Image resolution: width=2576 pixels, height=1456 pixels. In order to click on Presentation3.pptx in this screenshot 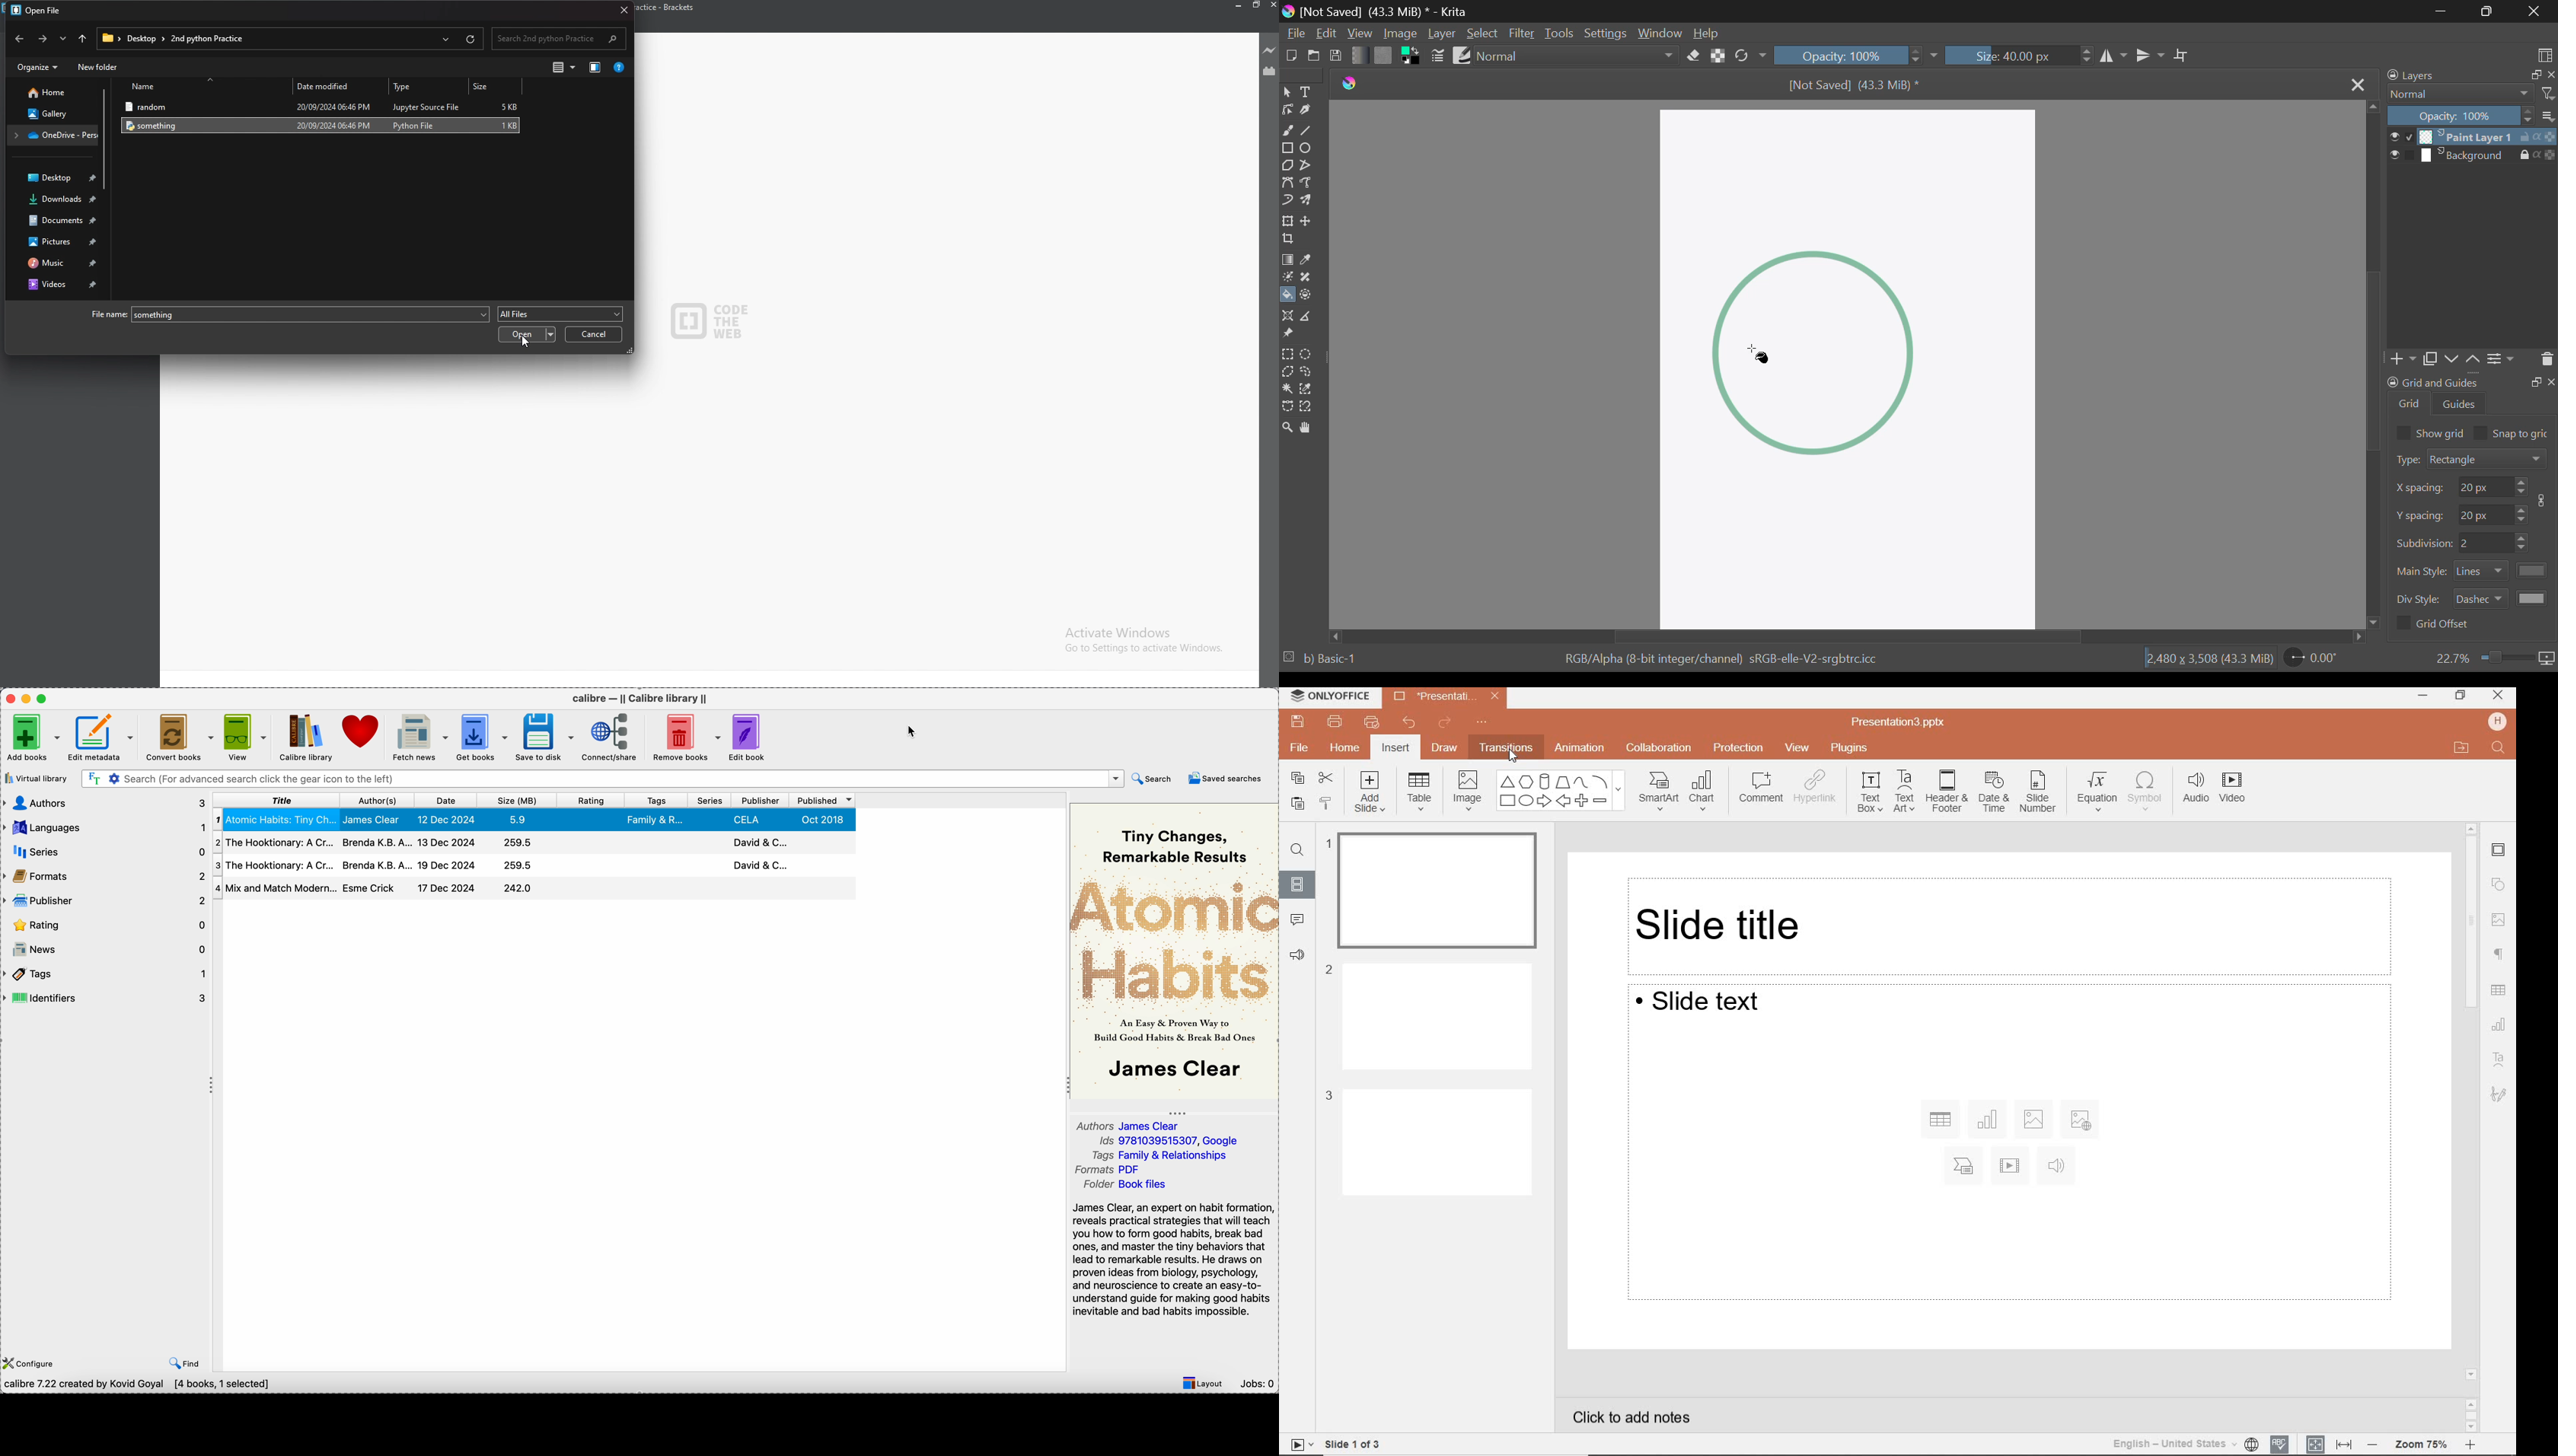, I will do `click(1444, 695)`.